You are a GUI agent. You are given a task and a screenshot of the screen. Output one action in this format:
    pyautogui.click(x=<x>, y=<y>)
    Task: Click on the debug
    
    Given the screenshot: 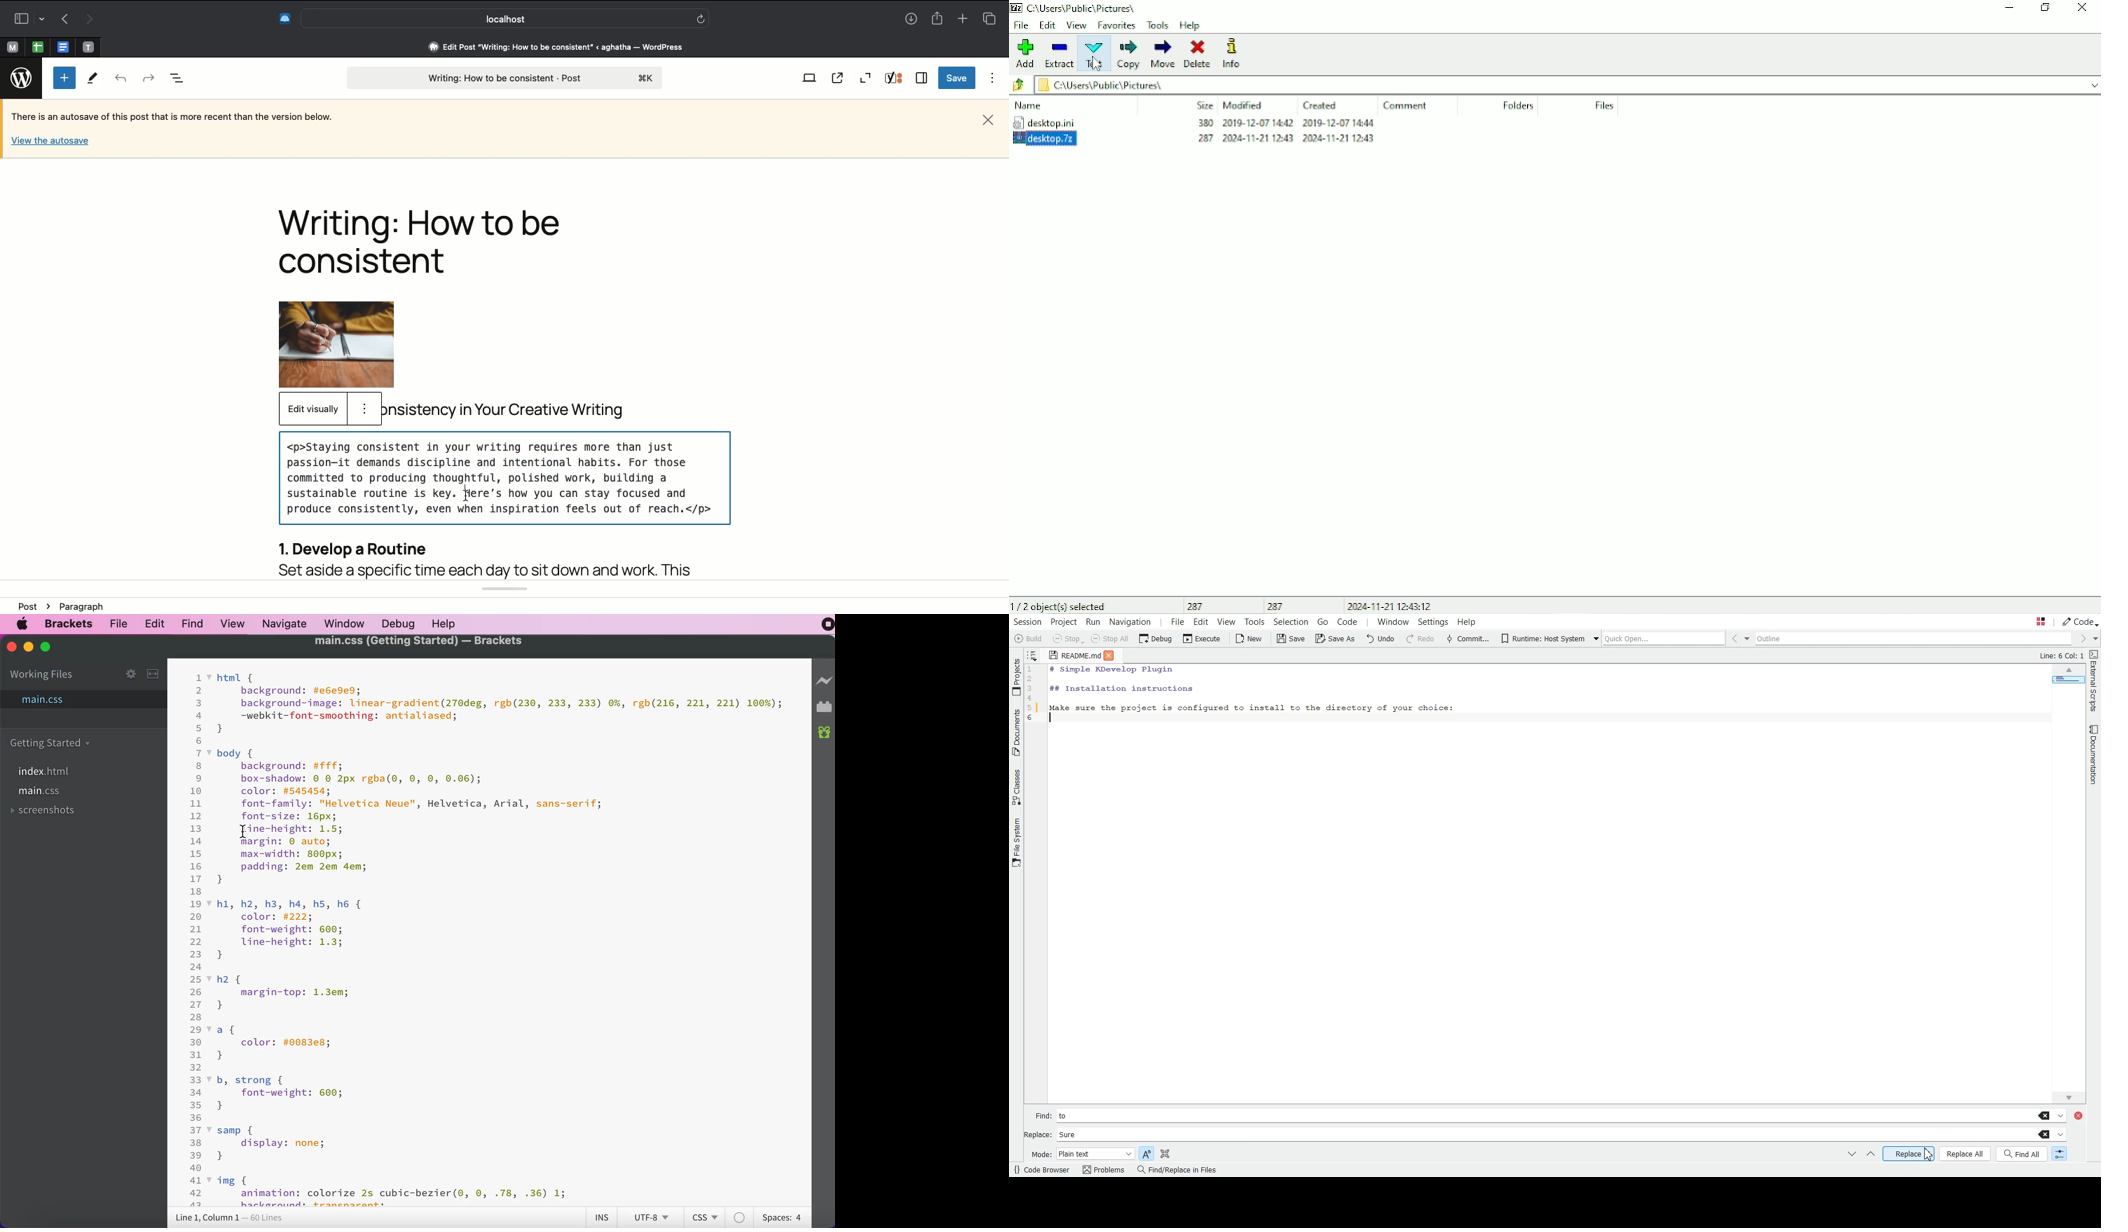 What is the action you would take?
    pyautogui.click(x=402, y=624)
    